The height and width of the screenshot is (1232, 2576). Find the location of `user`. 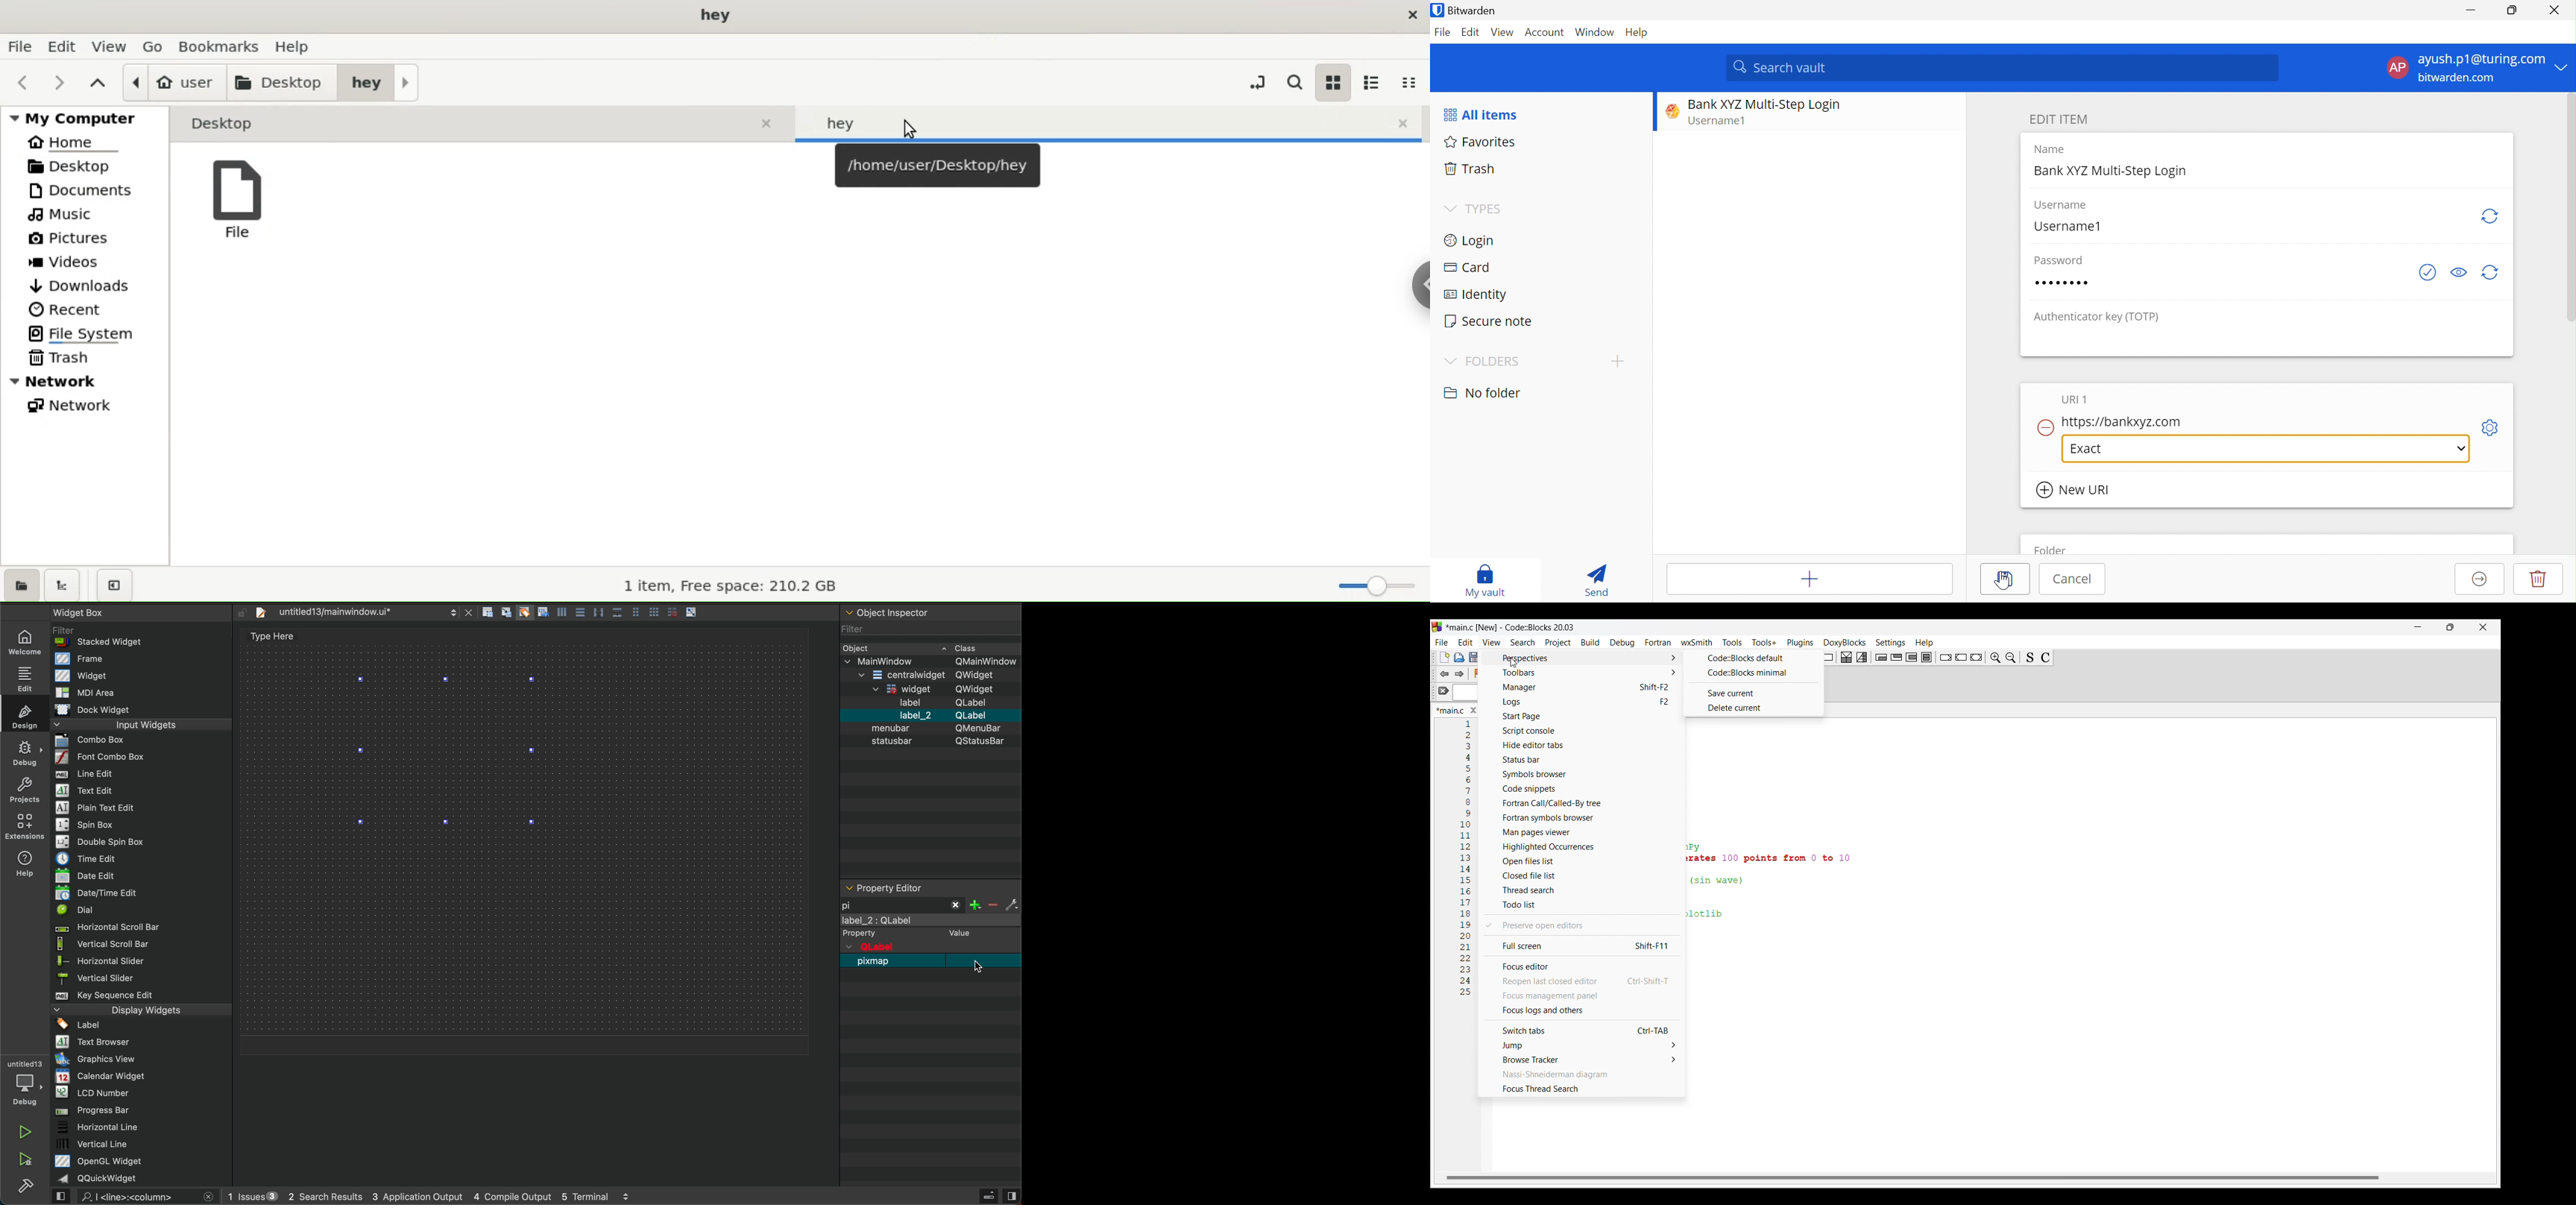

user is located at coordinates (174, 82).